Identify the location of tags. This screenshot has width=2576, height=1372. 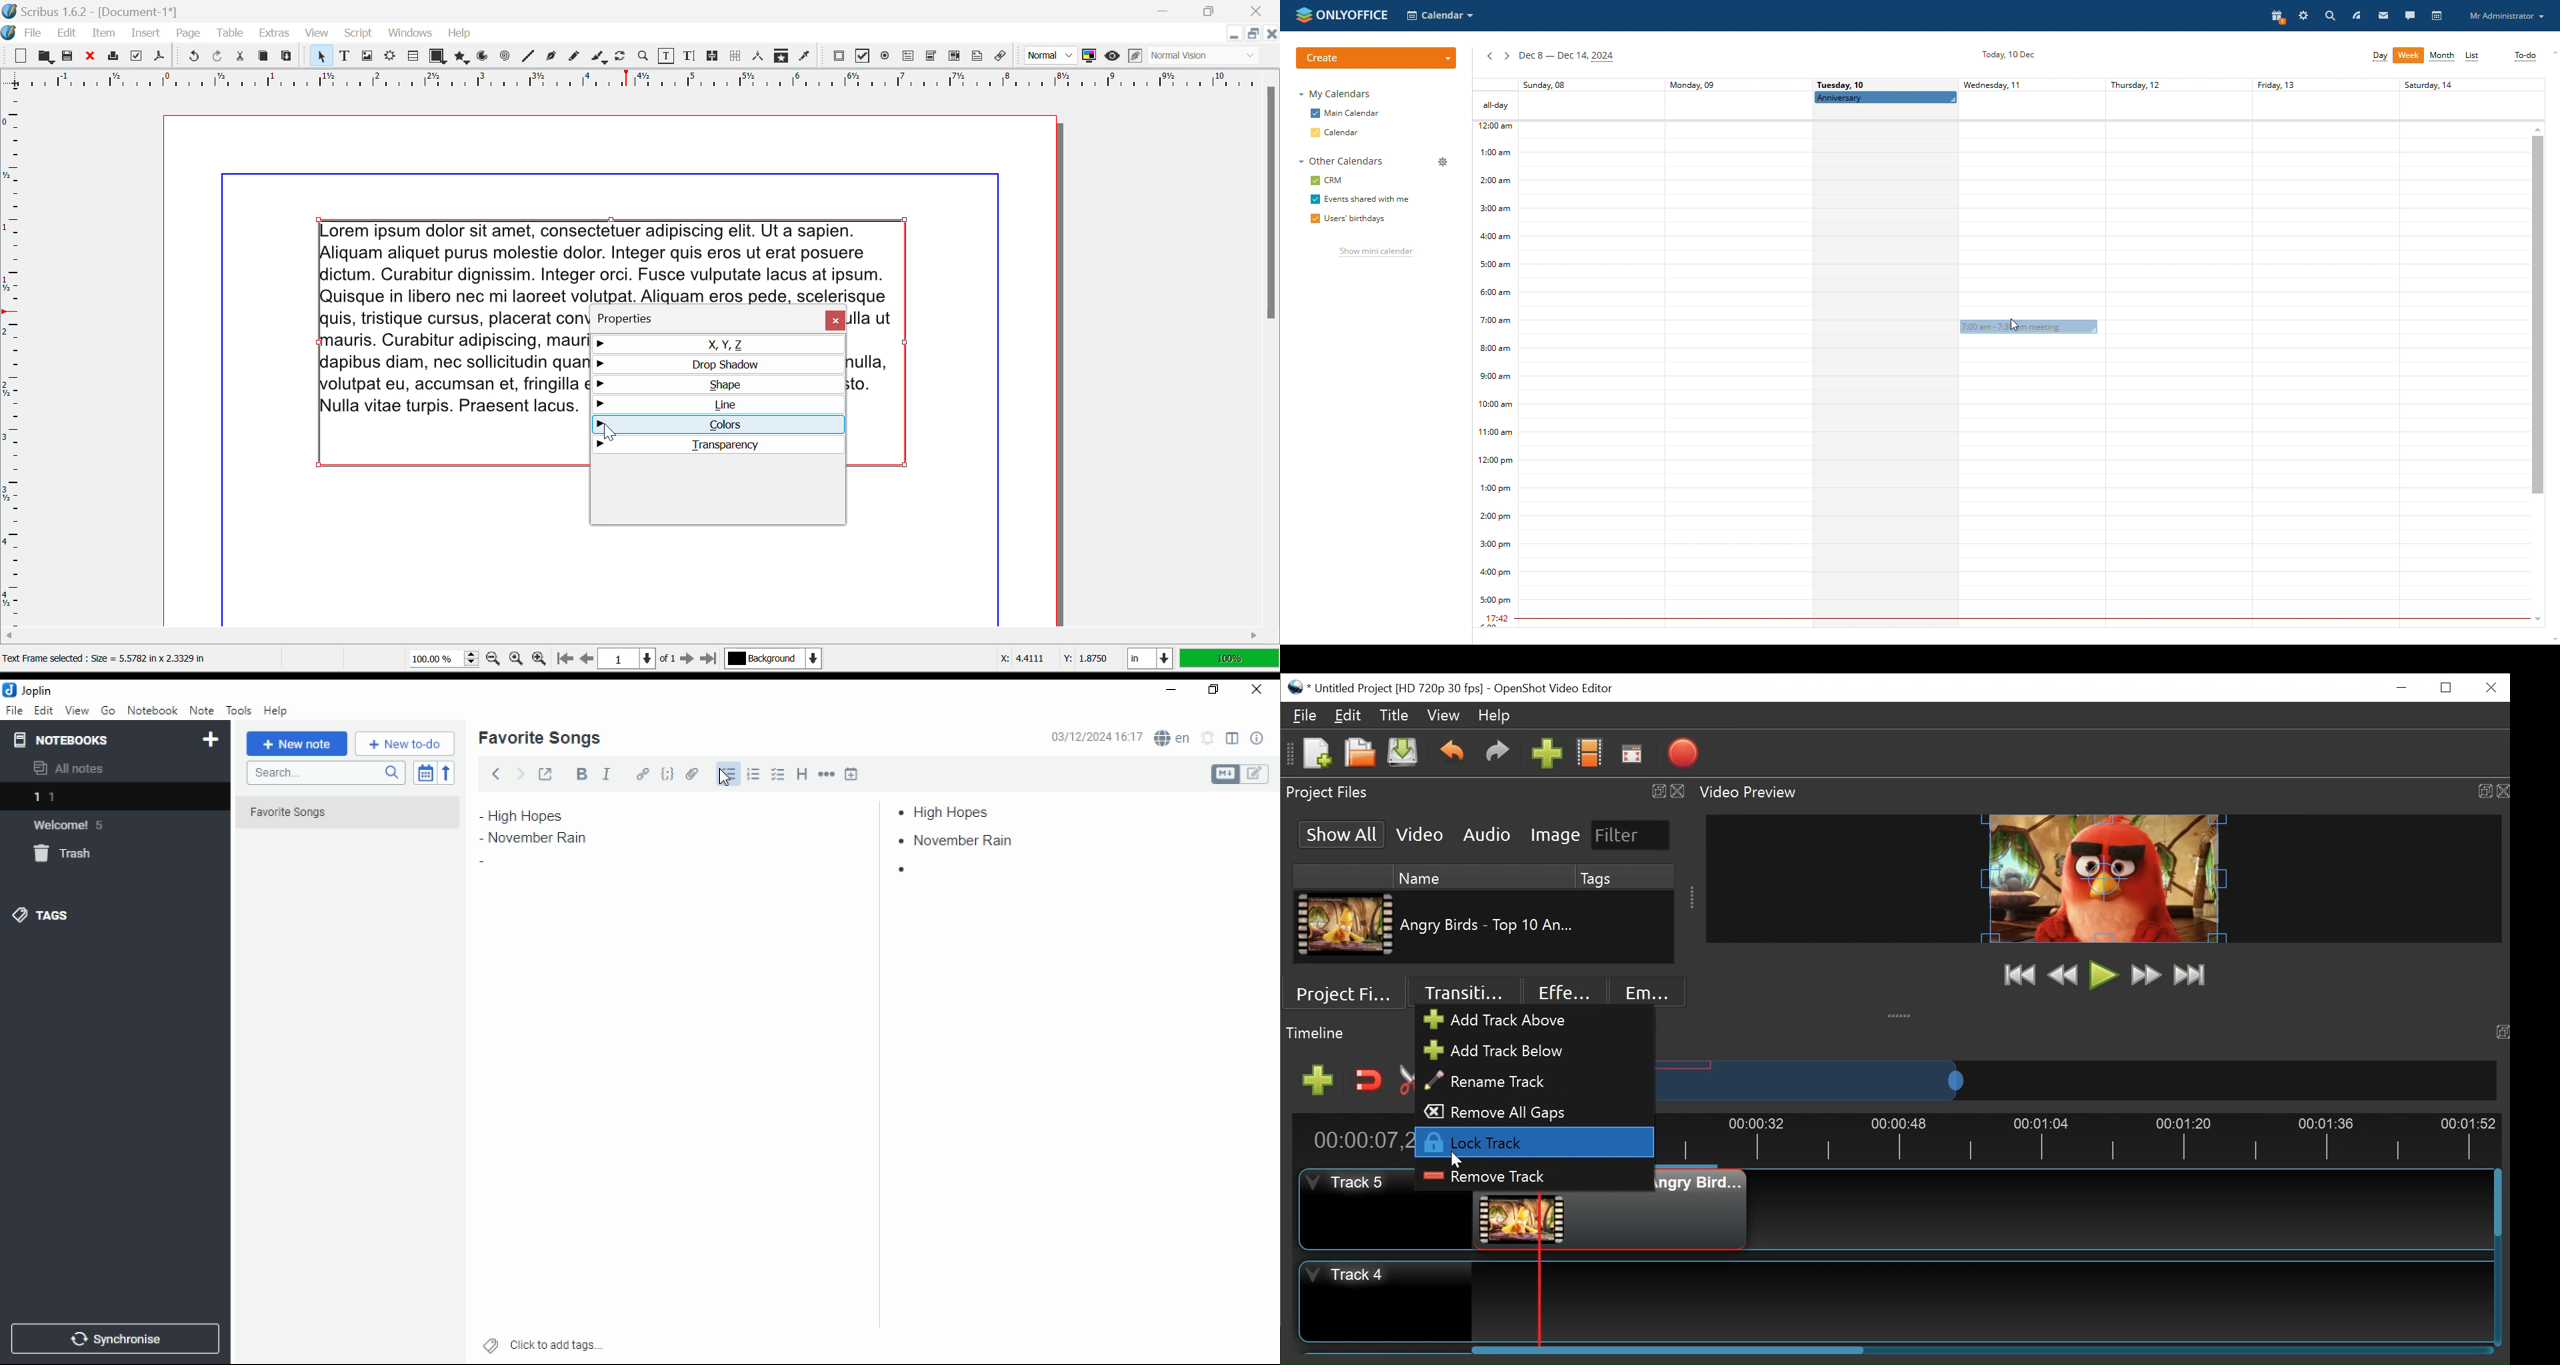
(41, 914).